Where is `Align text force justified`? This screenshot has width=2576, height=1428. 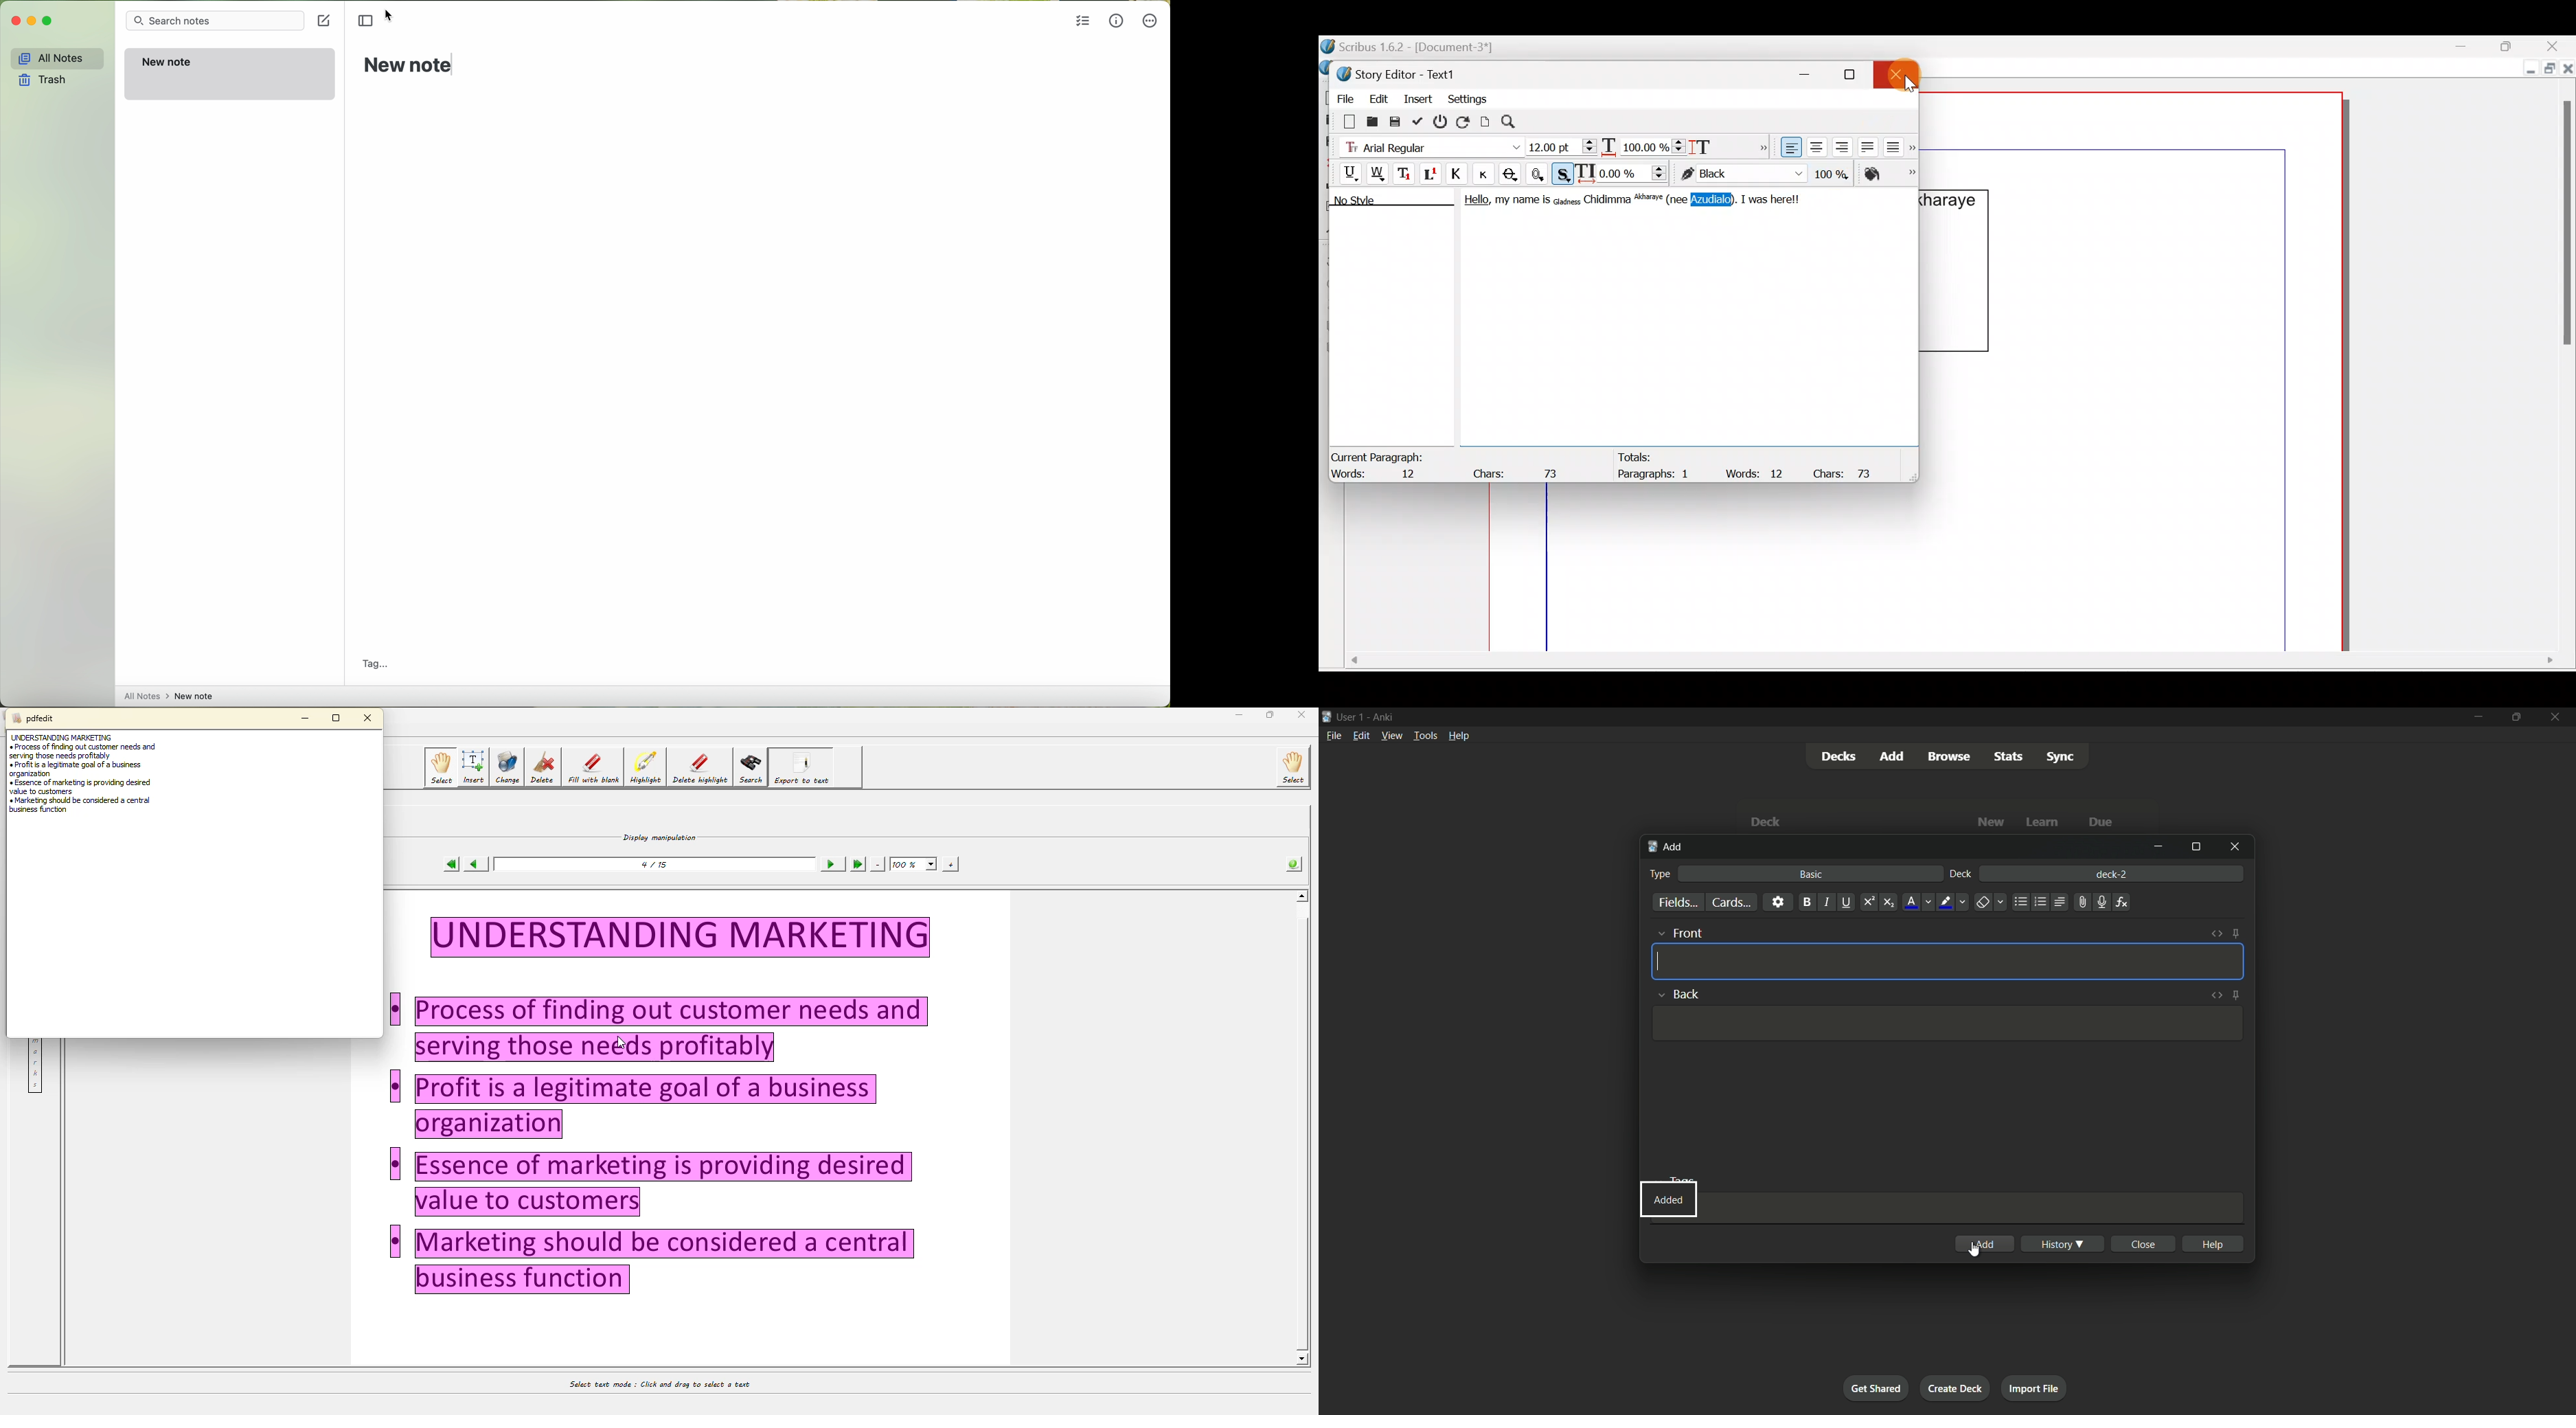
Align text force justified is located at coordinates (1897, 144).